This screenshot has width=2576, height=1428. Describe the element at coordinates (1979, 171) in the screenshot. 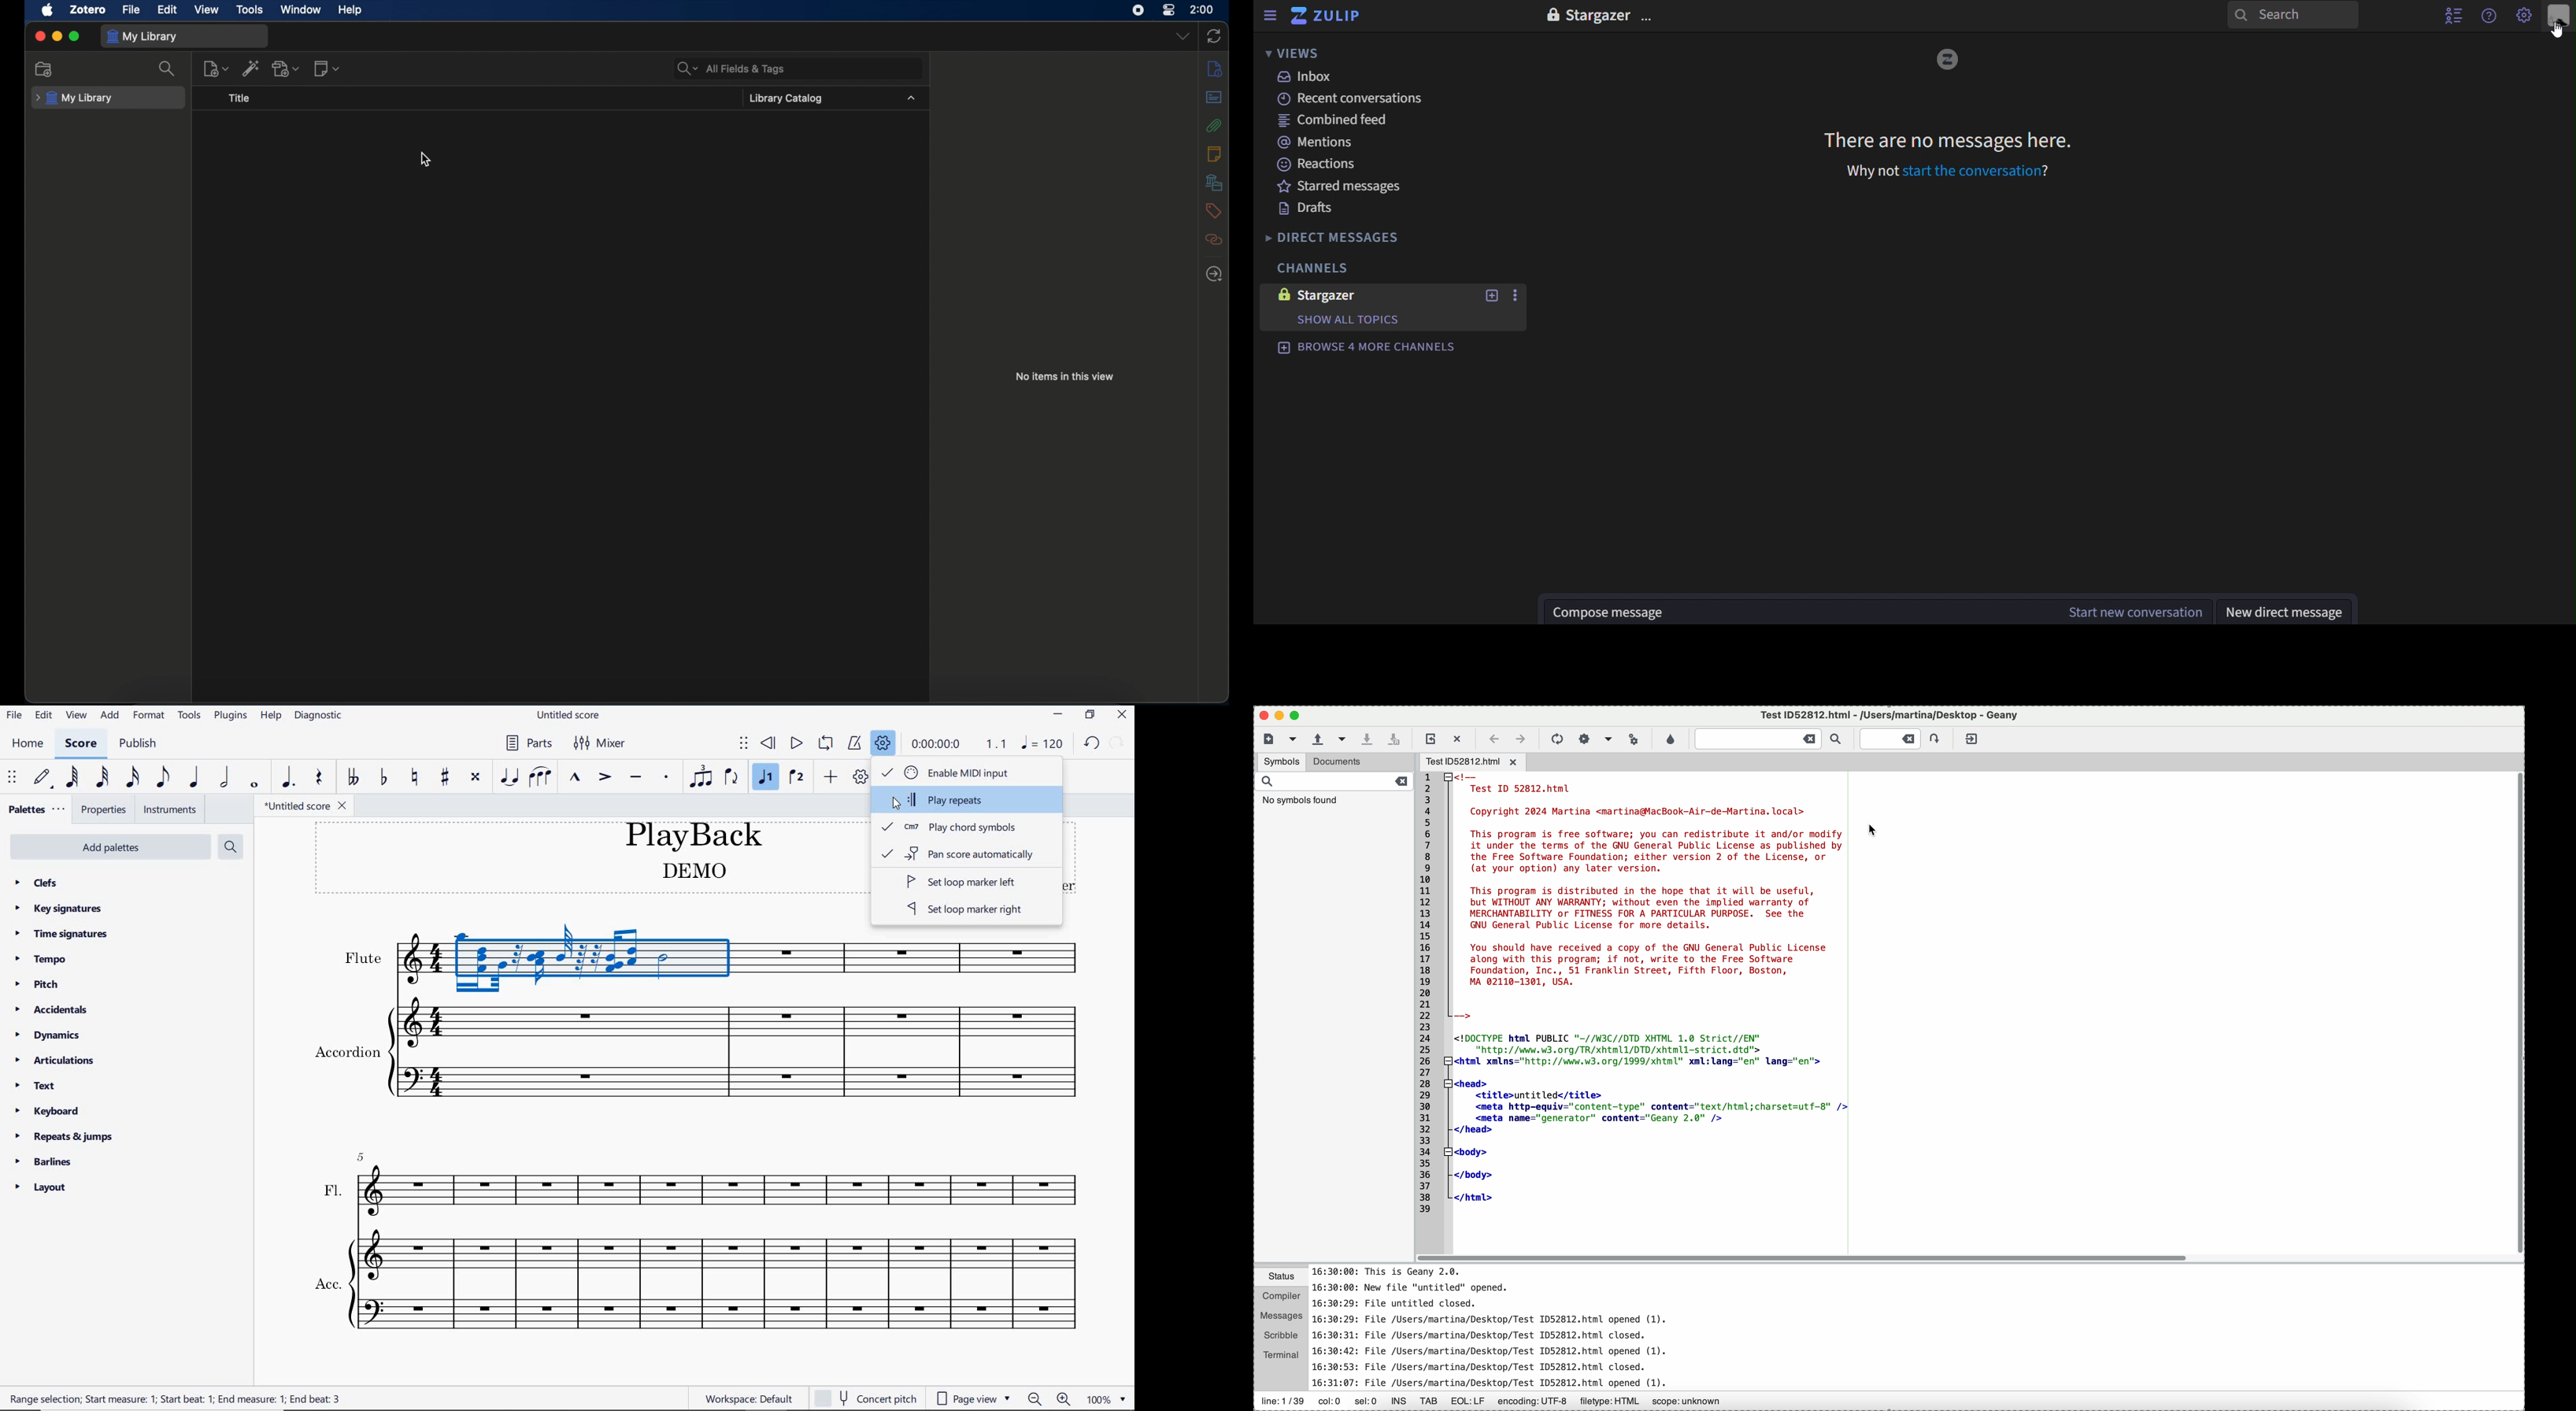

I see `start the conversation?` at that location.